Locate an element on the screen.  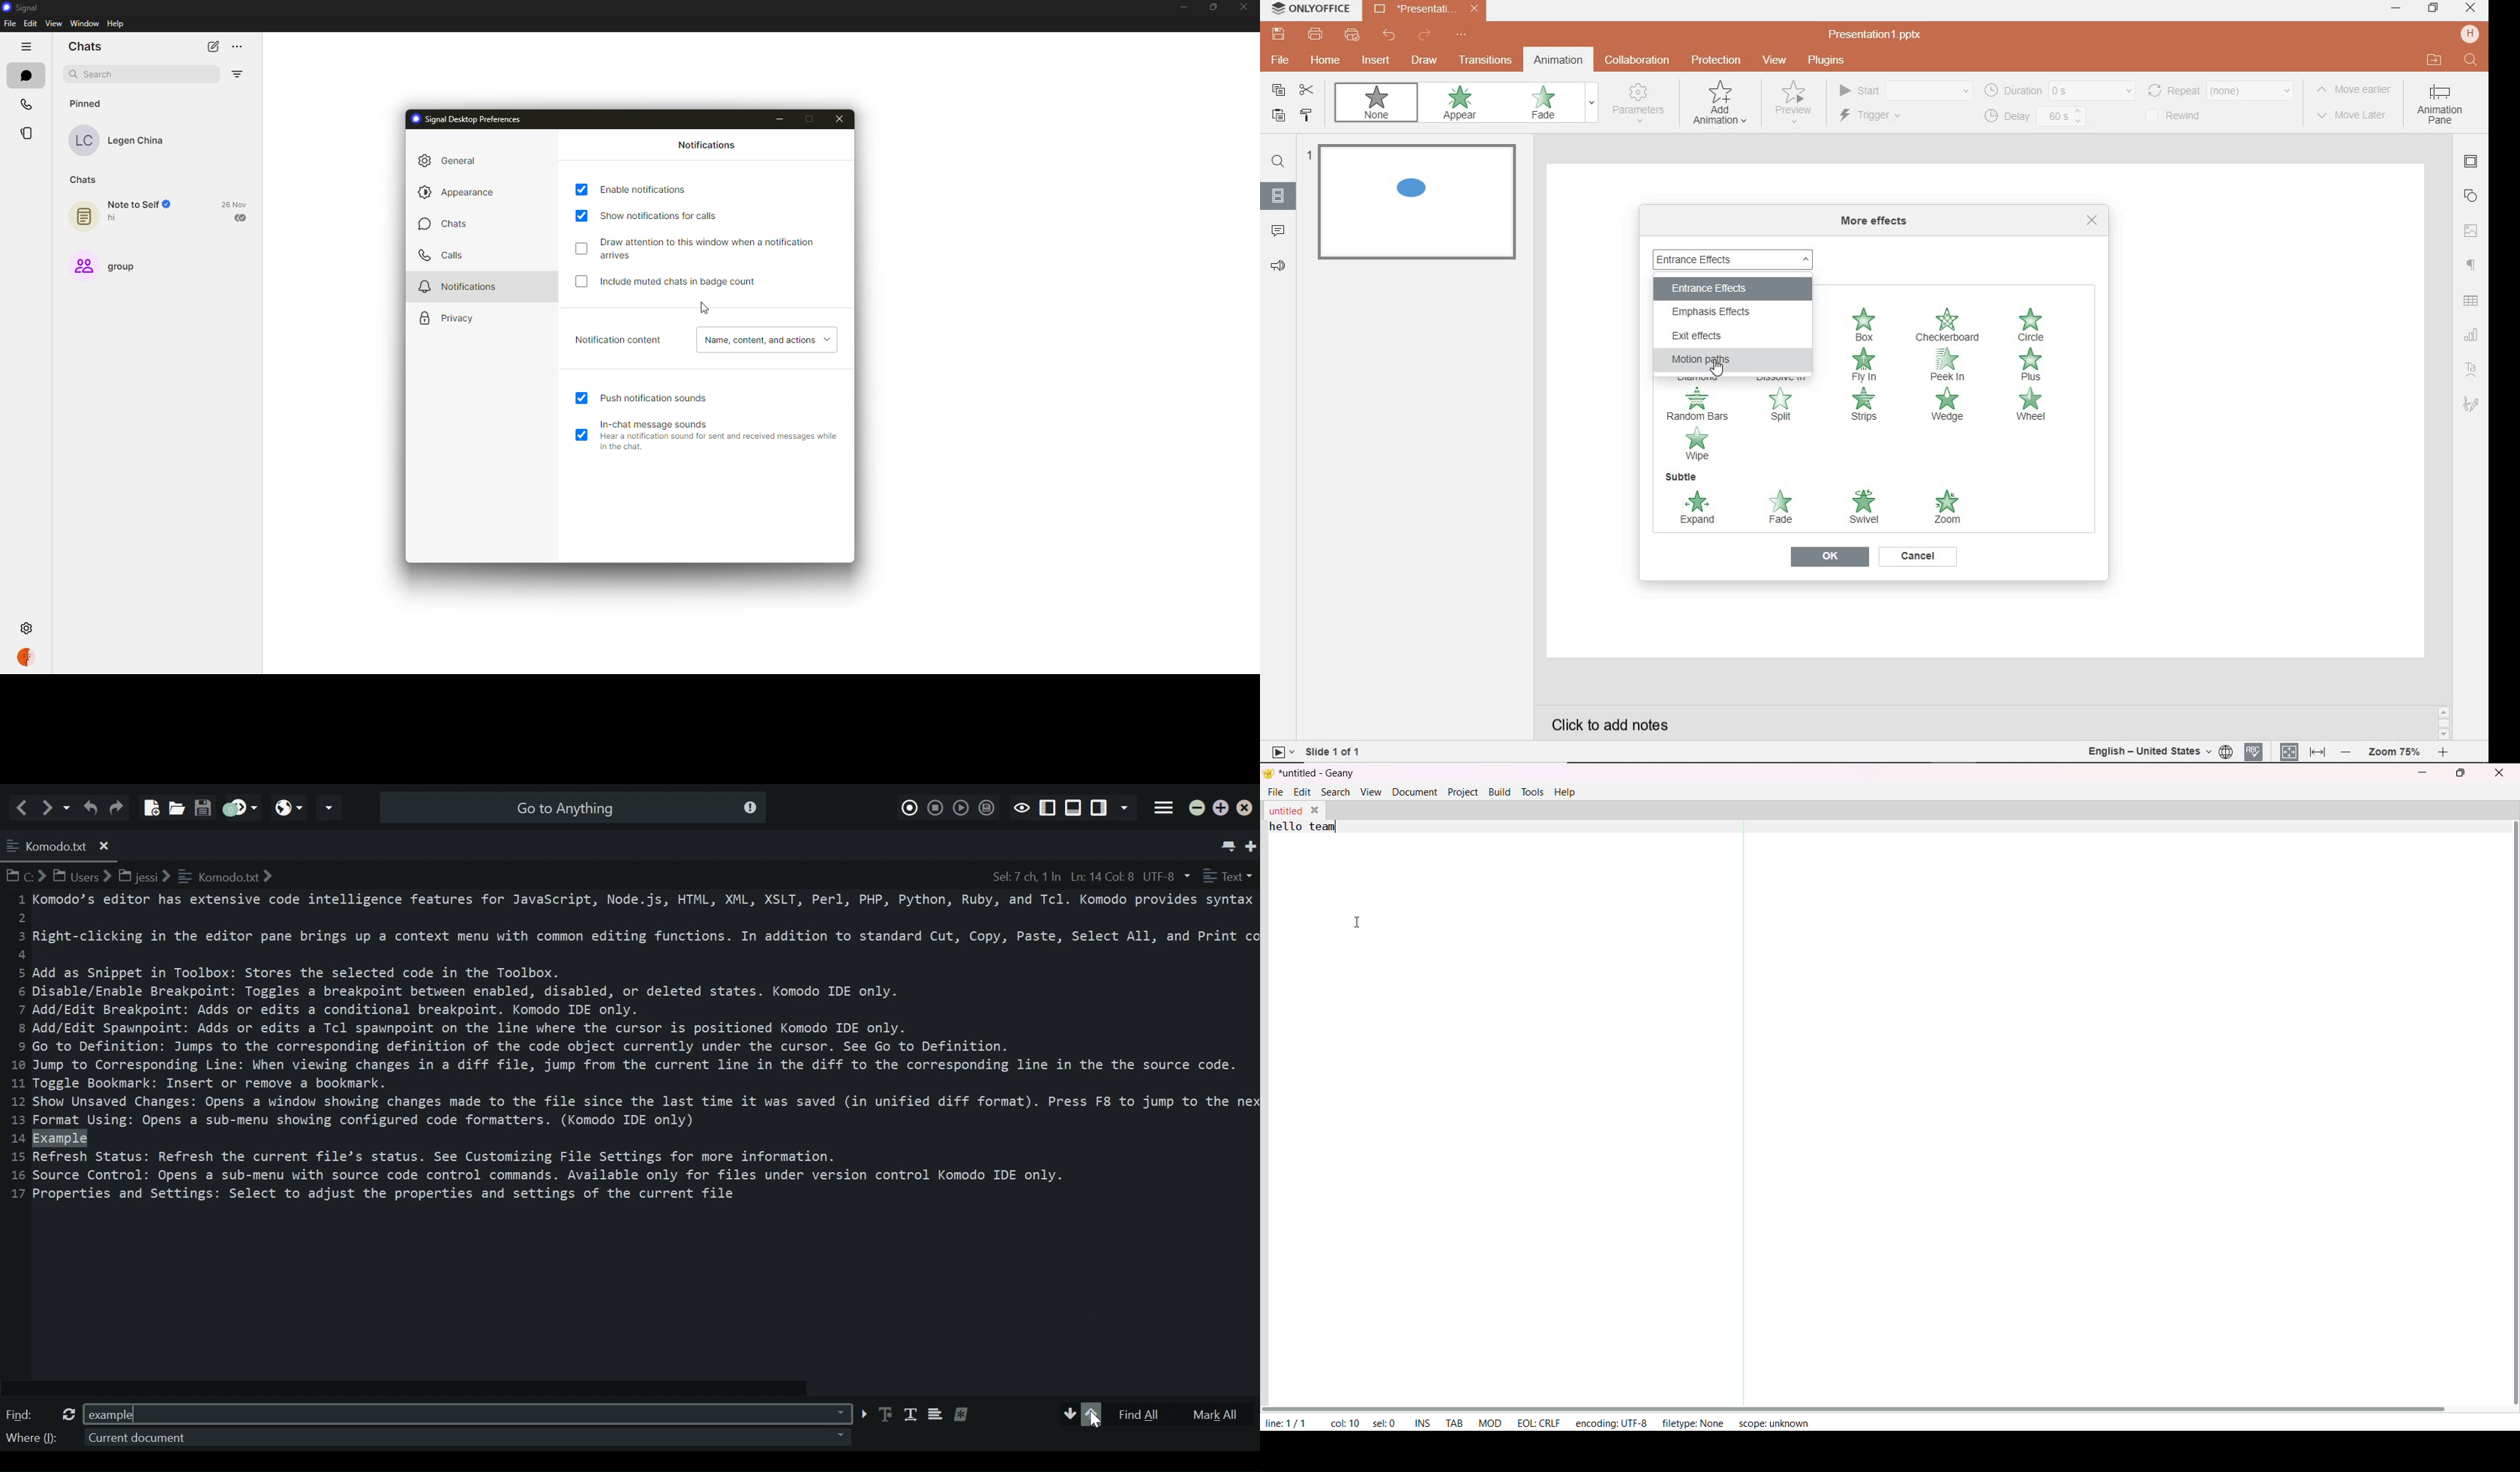
file is located at coordinates (1278, 62).